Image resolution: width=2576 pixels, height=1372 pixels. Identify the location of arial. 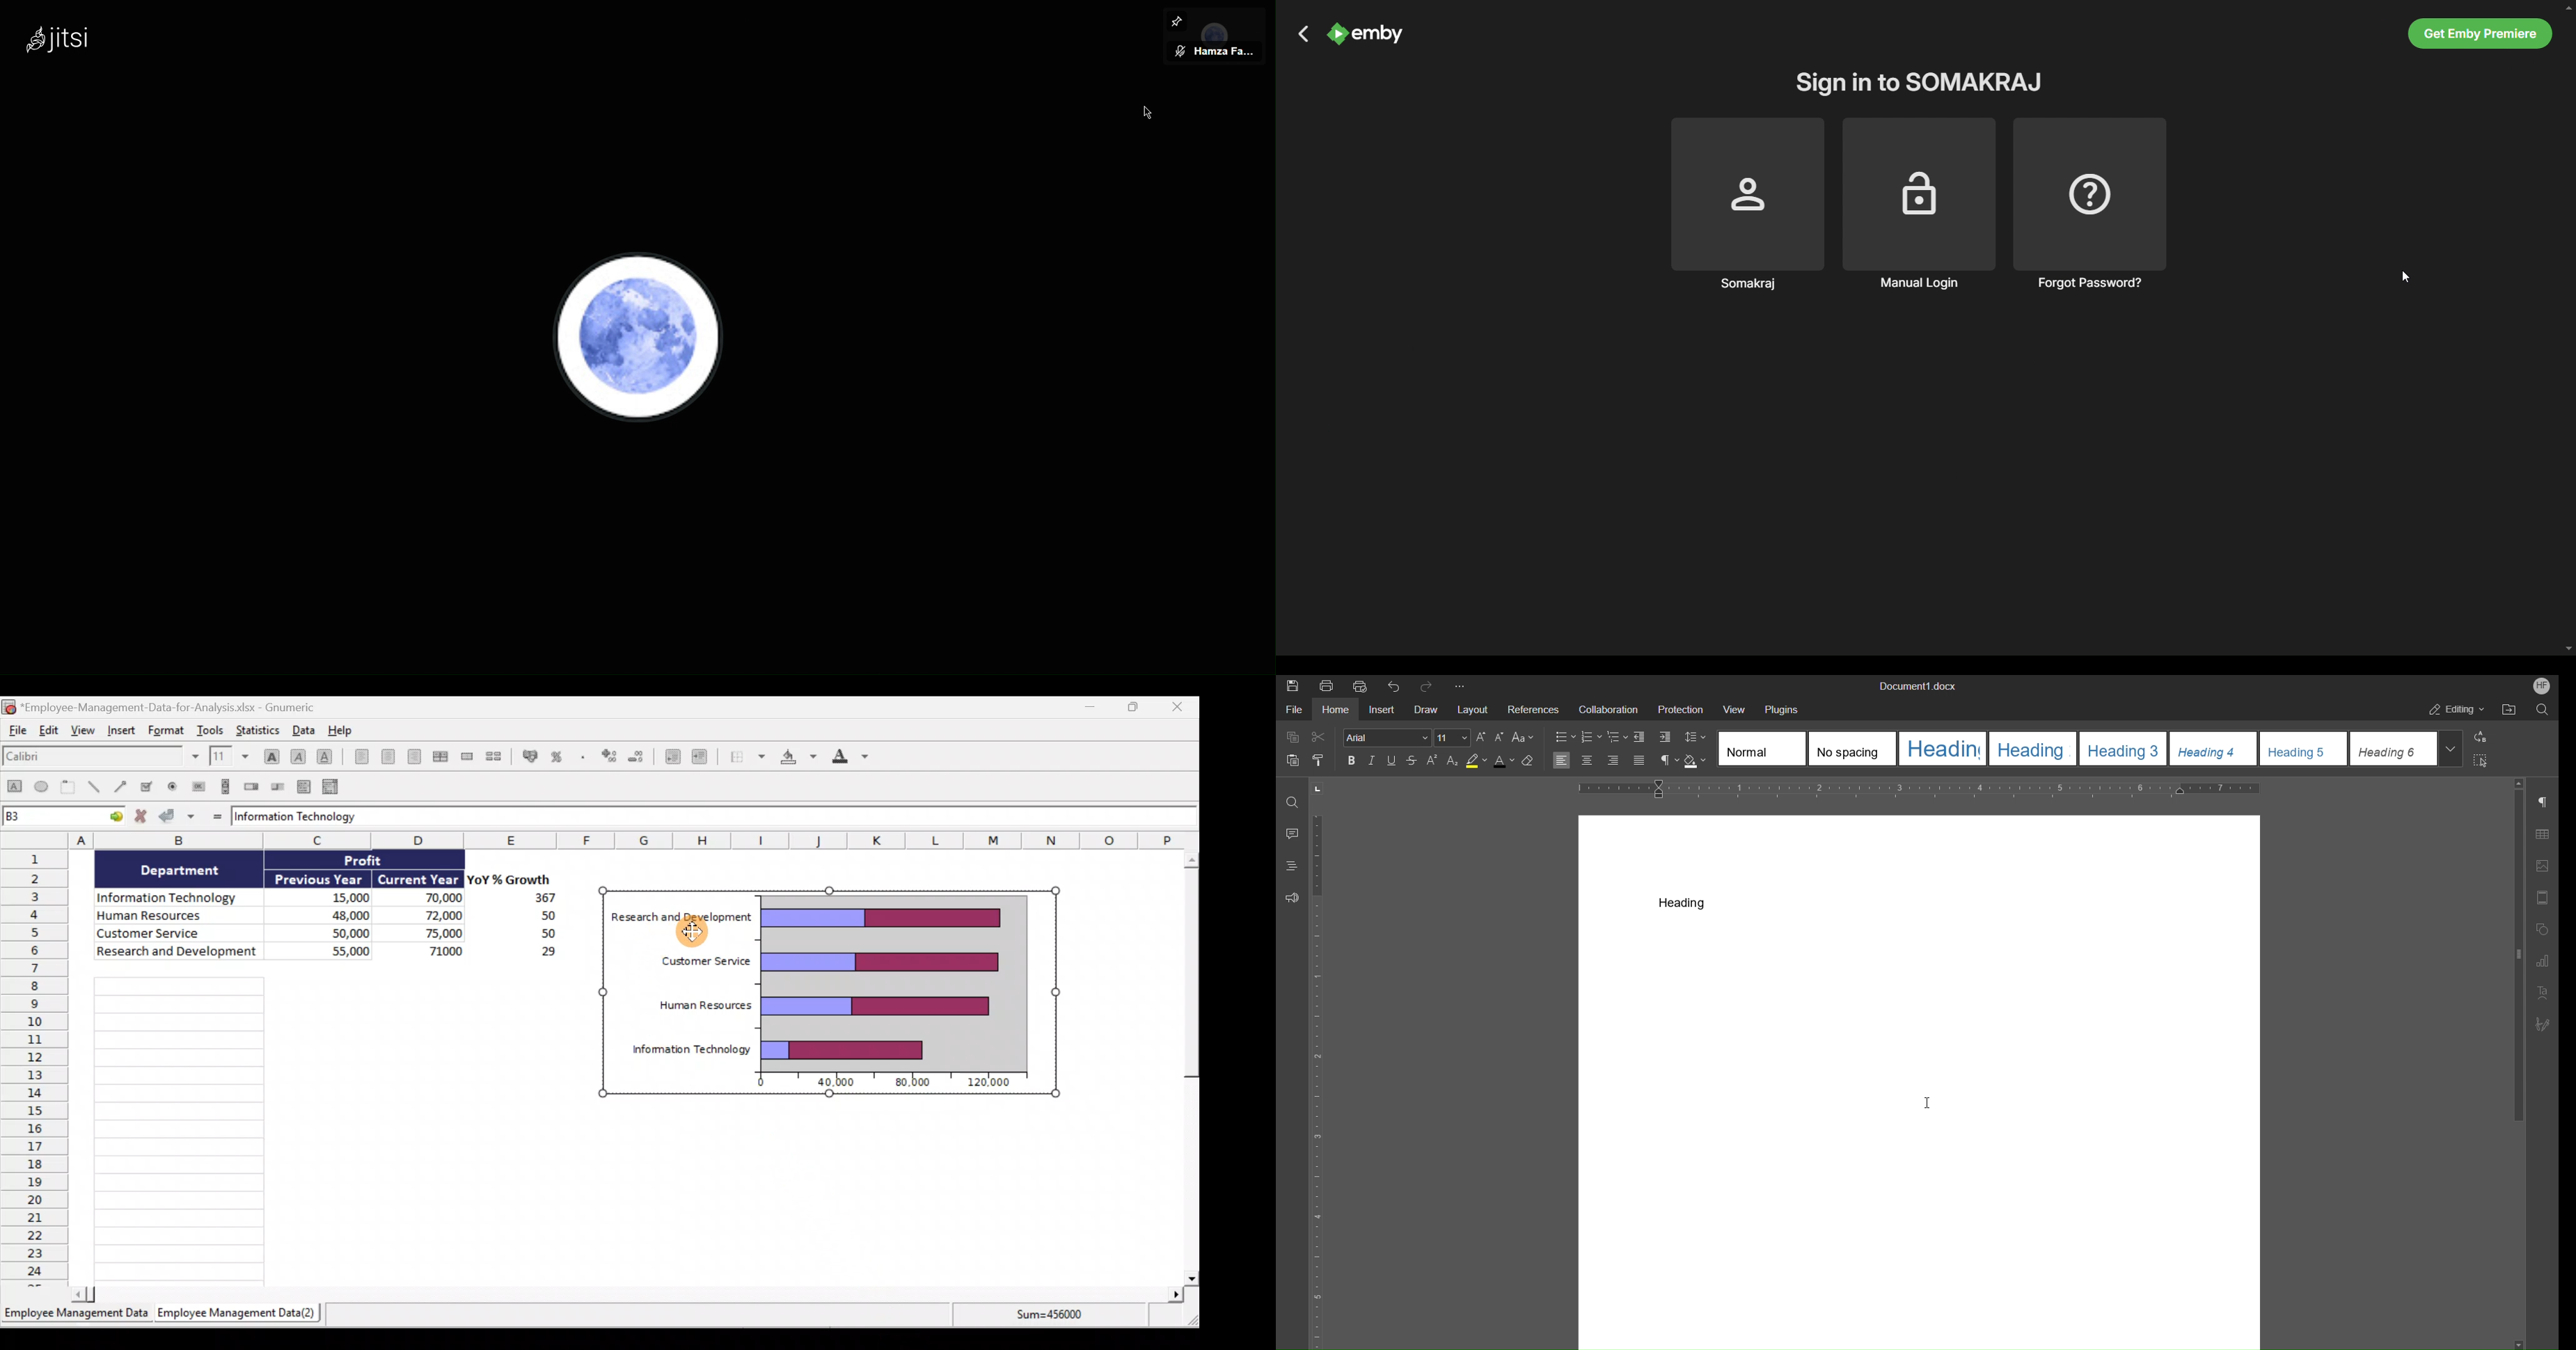
(1389, 737).